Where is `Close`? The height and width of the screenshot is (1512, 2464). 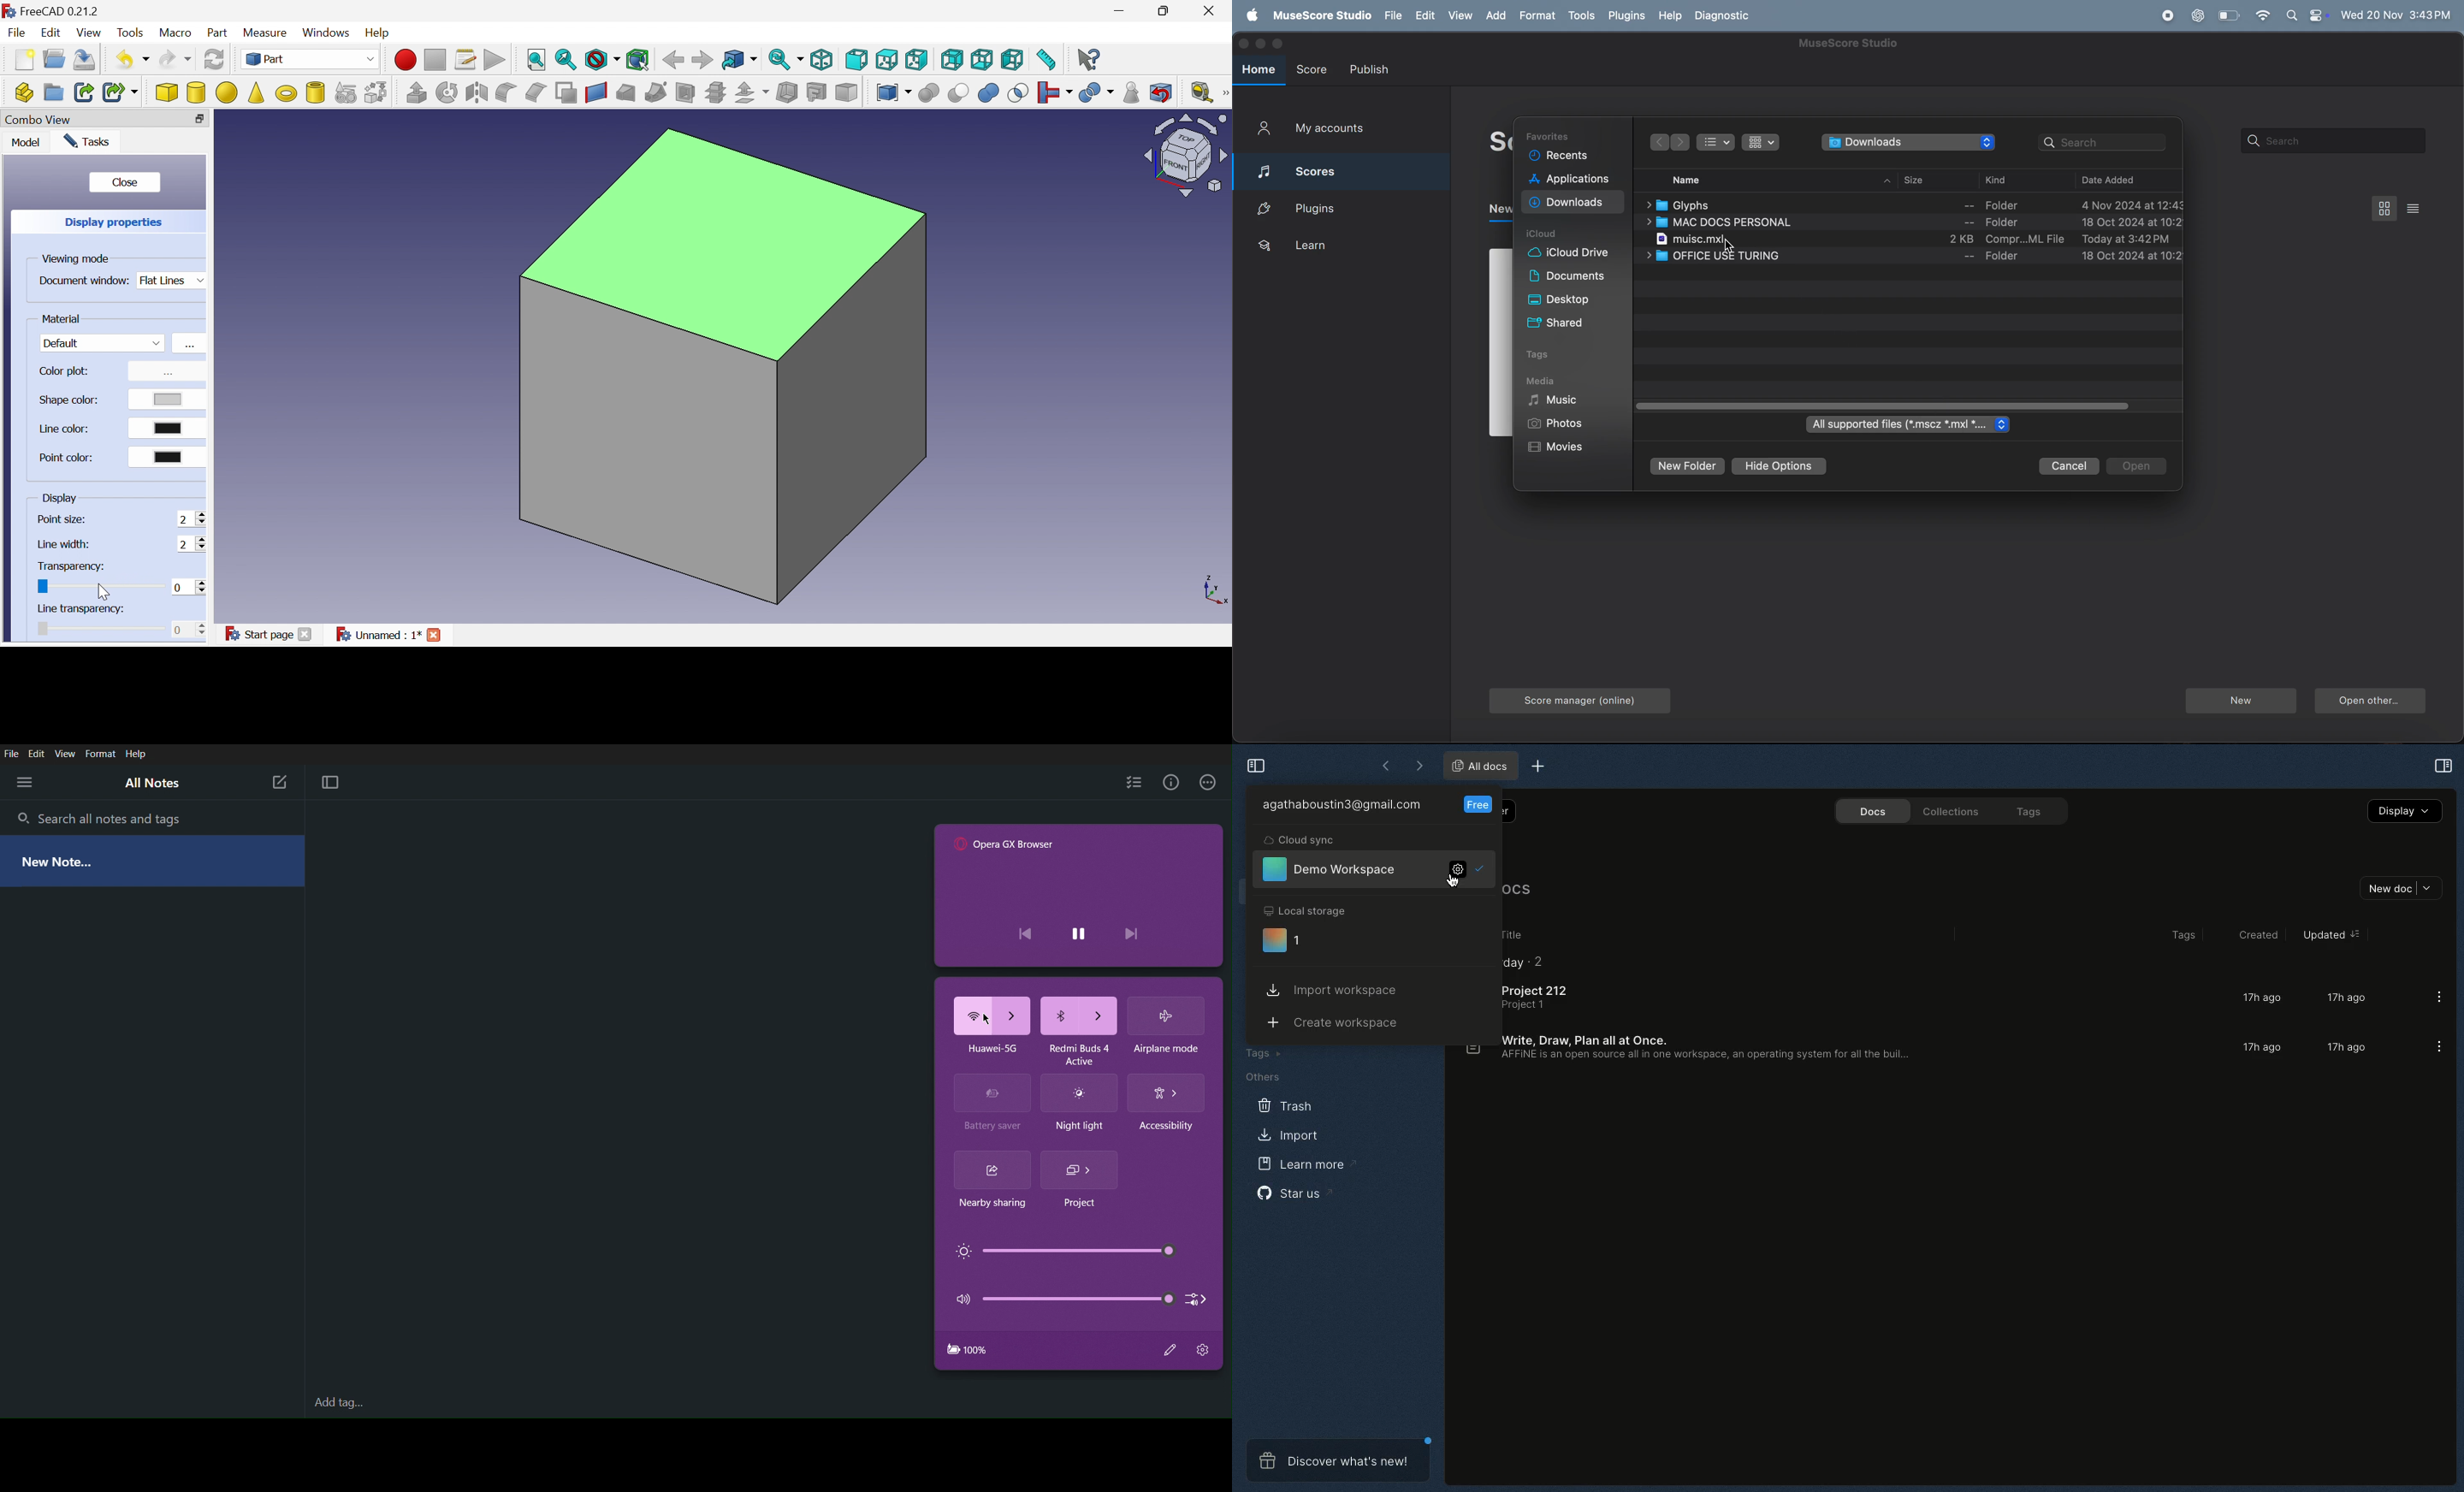
Close is located at coordinates (304, 636).